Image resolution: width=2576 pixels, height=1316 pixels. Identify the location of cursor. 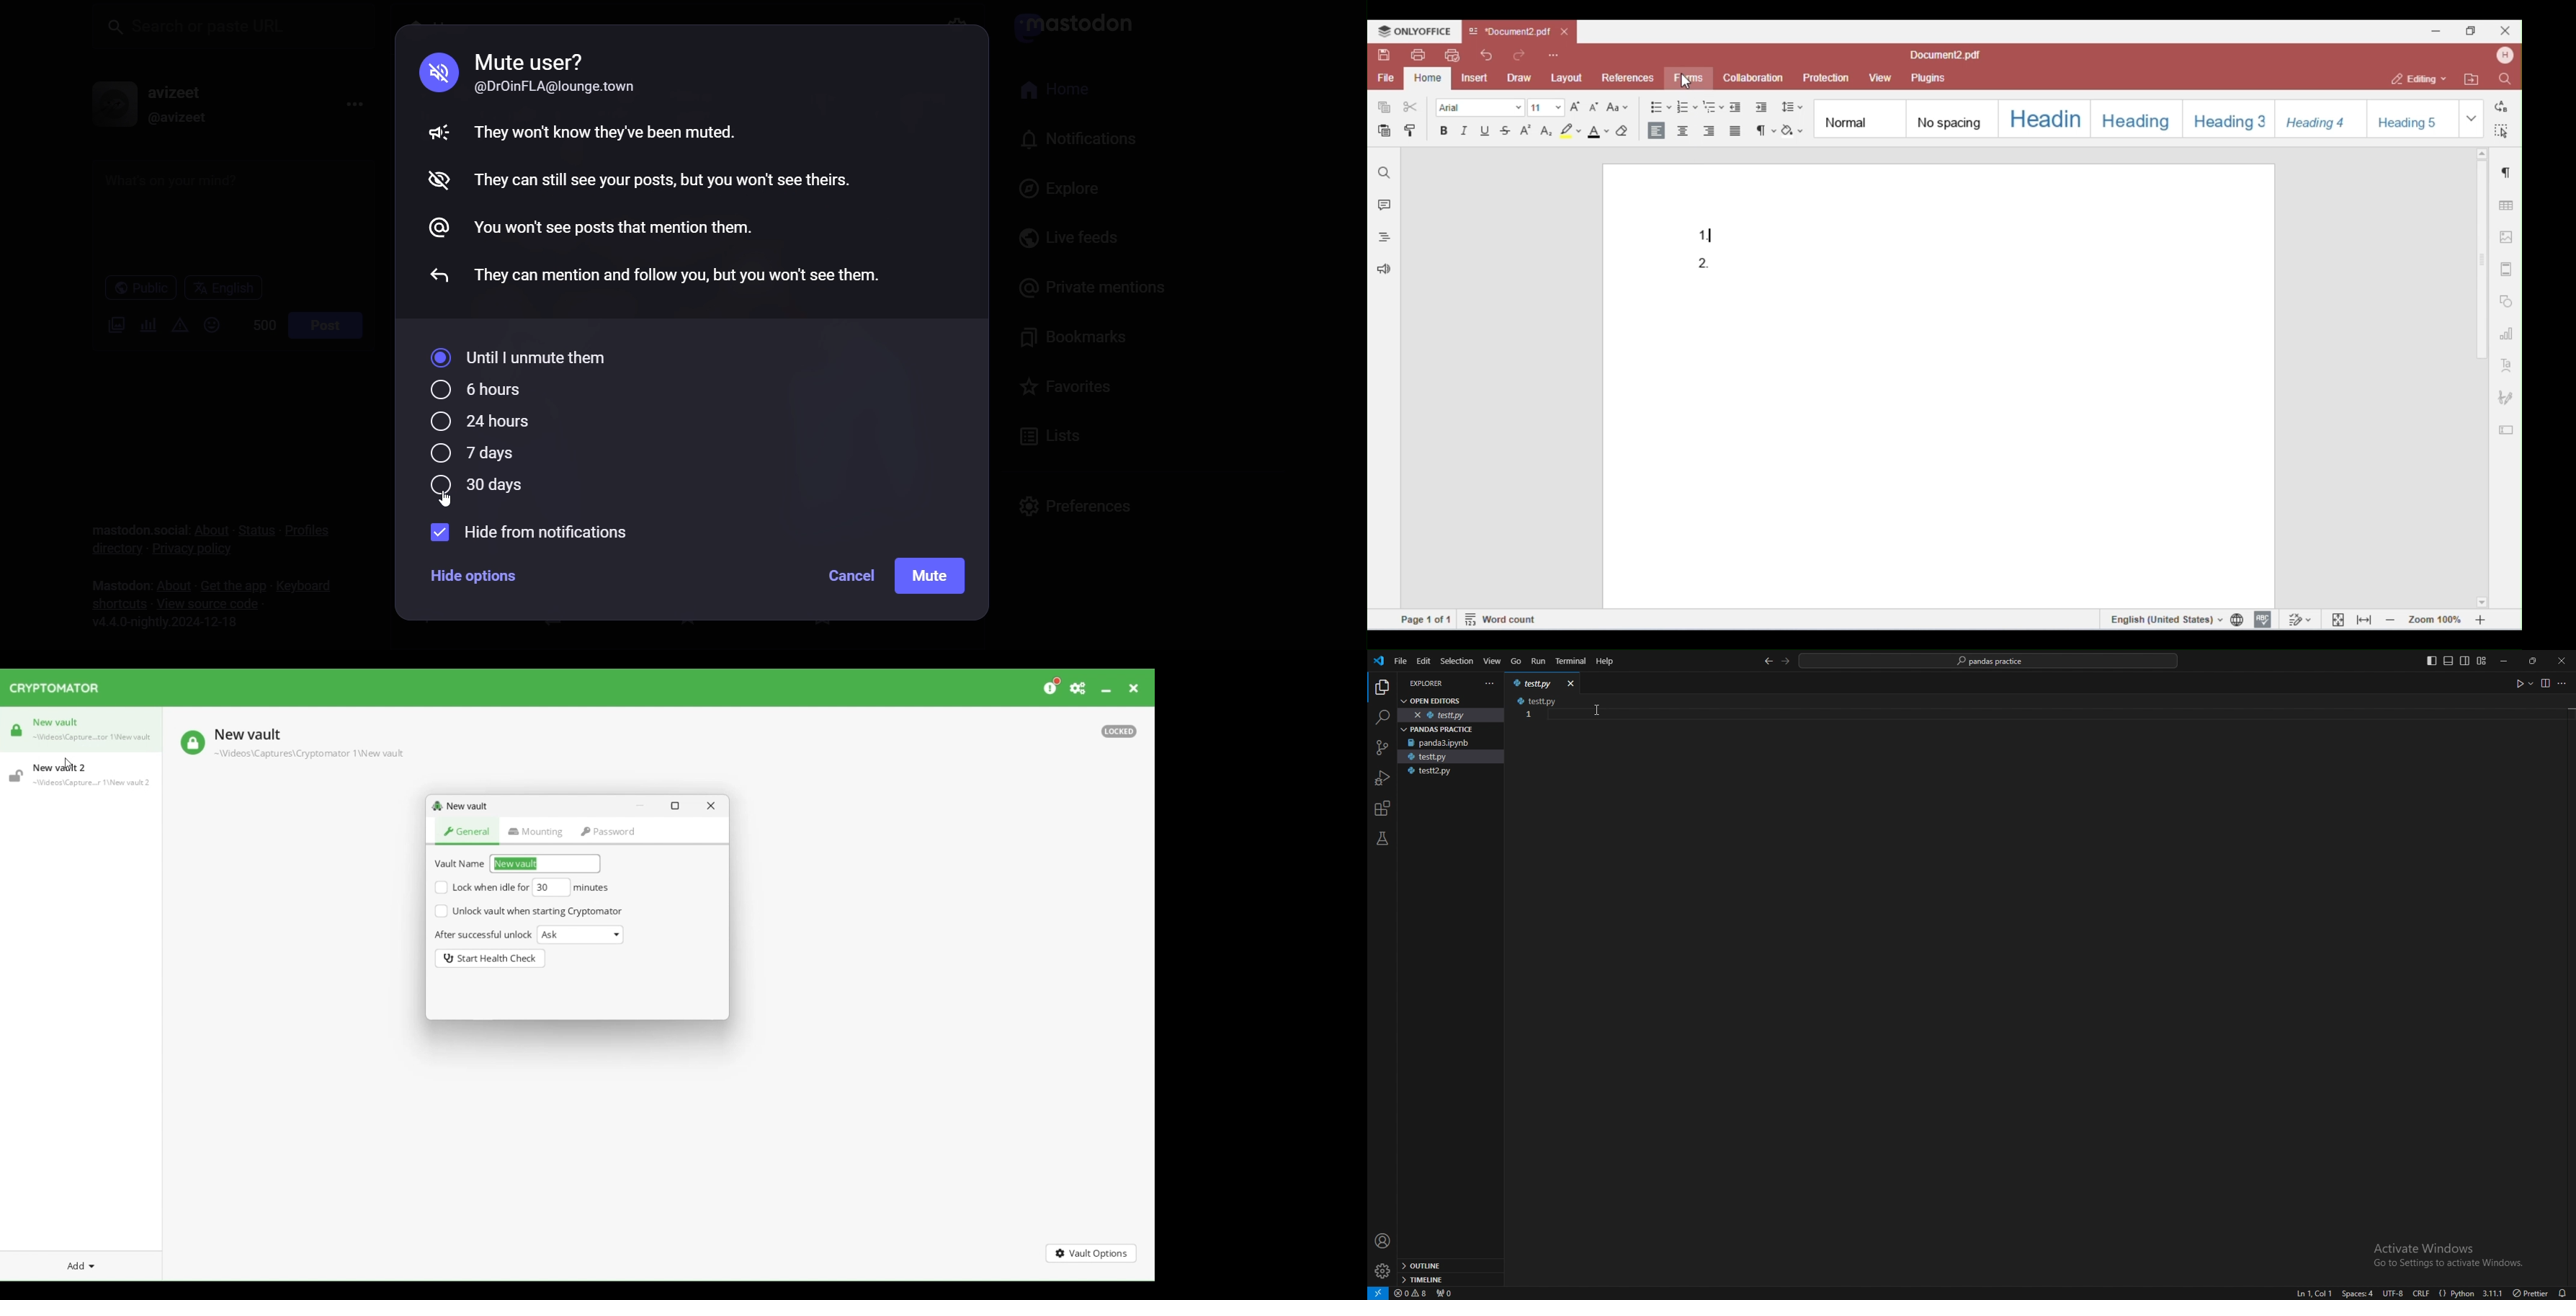
(448, 497).